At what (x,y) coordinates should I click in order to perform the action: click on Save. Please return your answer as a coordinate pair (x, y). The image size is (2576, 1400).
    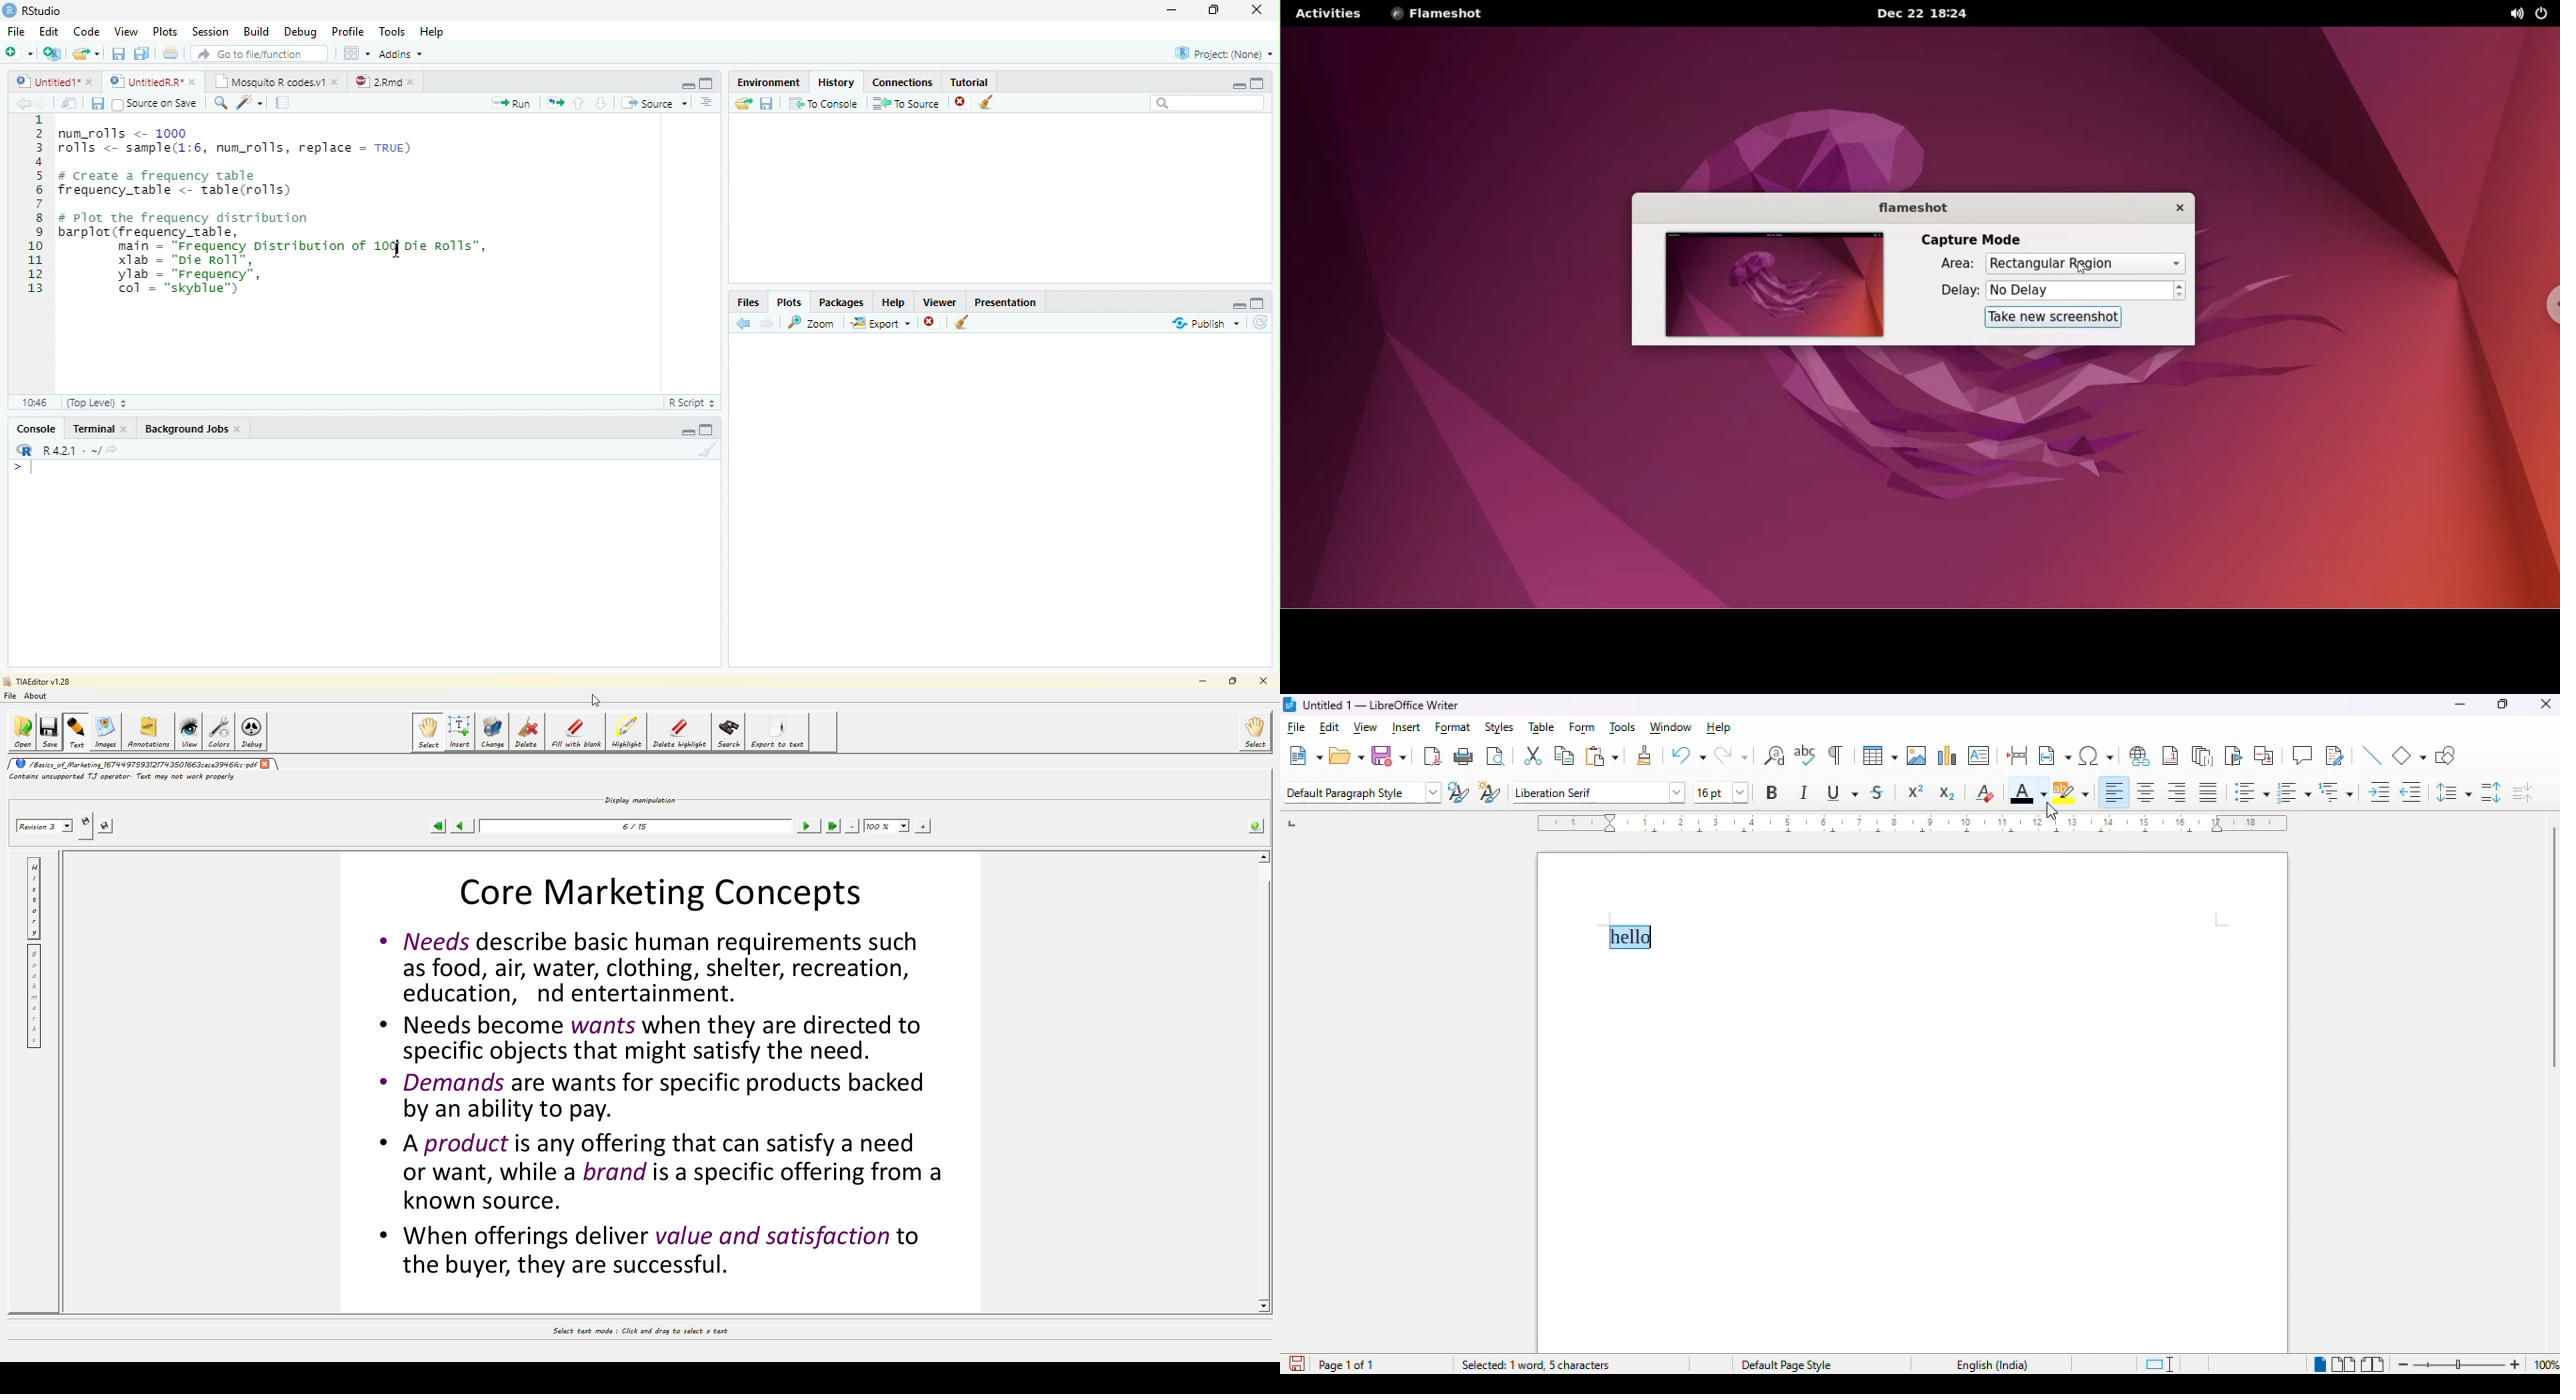
    Looking at the image, I should click on (97, 103).